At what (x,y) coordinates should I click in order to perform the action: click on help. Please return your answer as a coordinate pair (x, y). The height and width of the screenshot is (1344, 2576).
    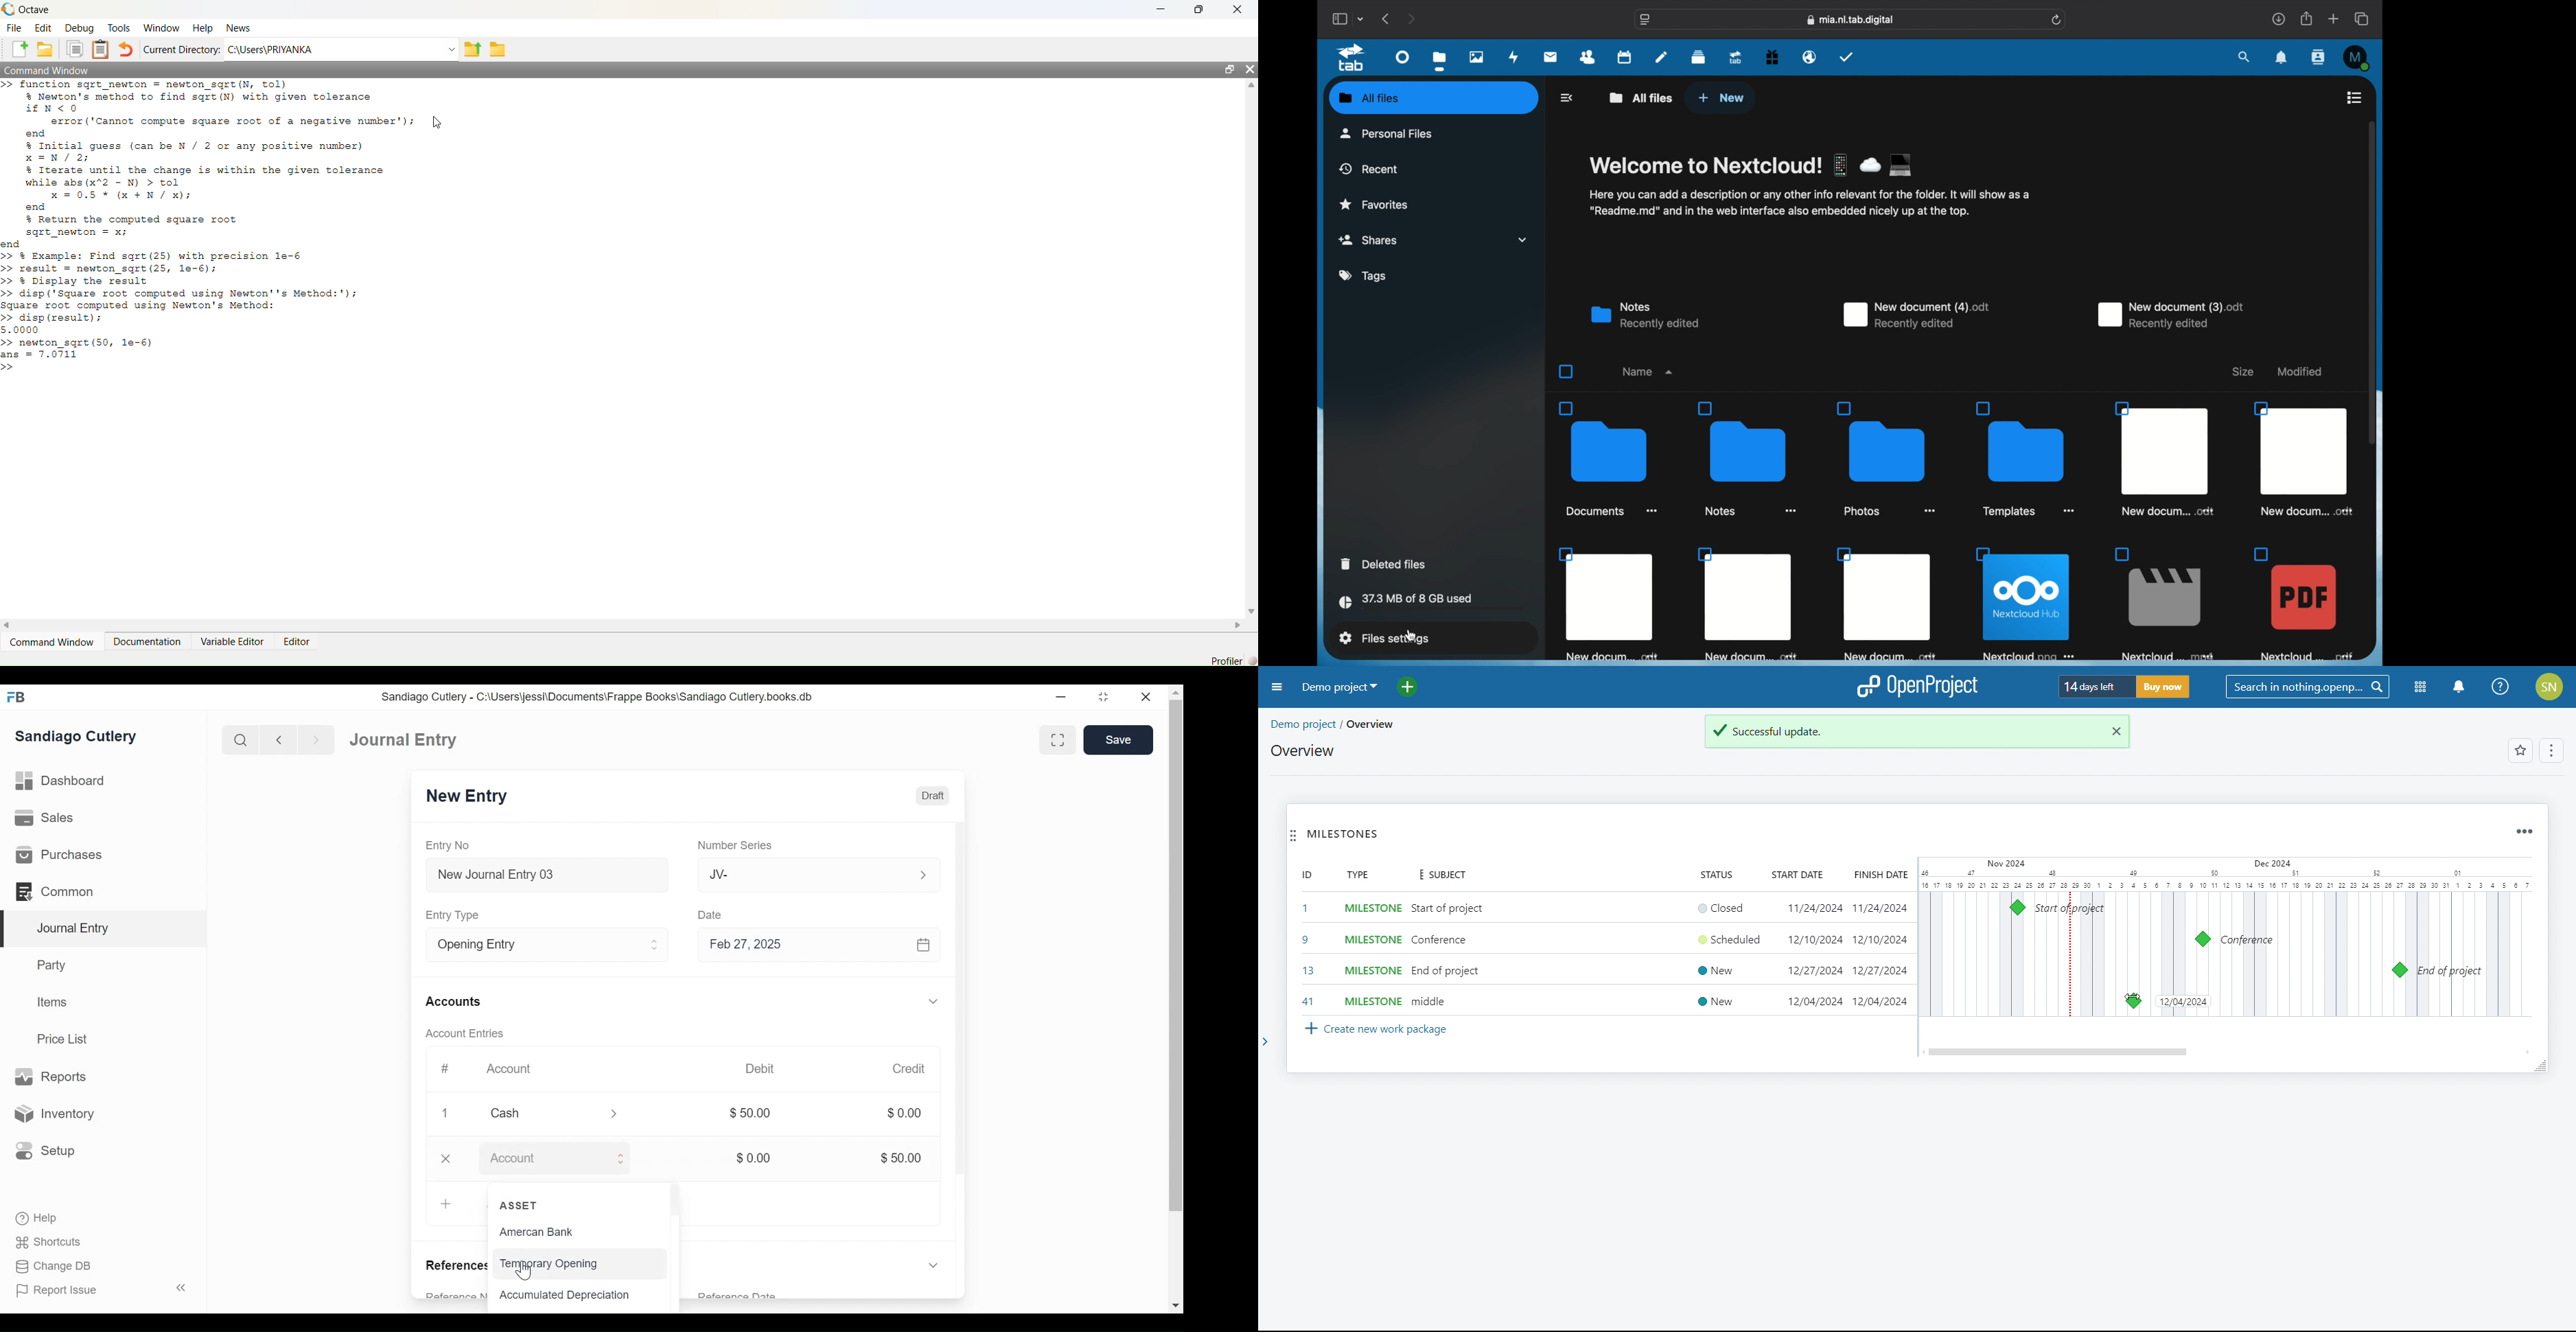
    Looking at the image, I should click on (2500, 687).